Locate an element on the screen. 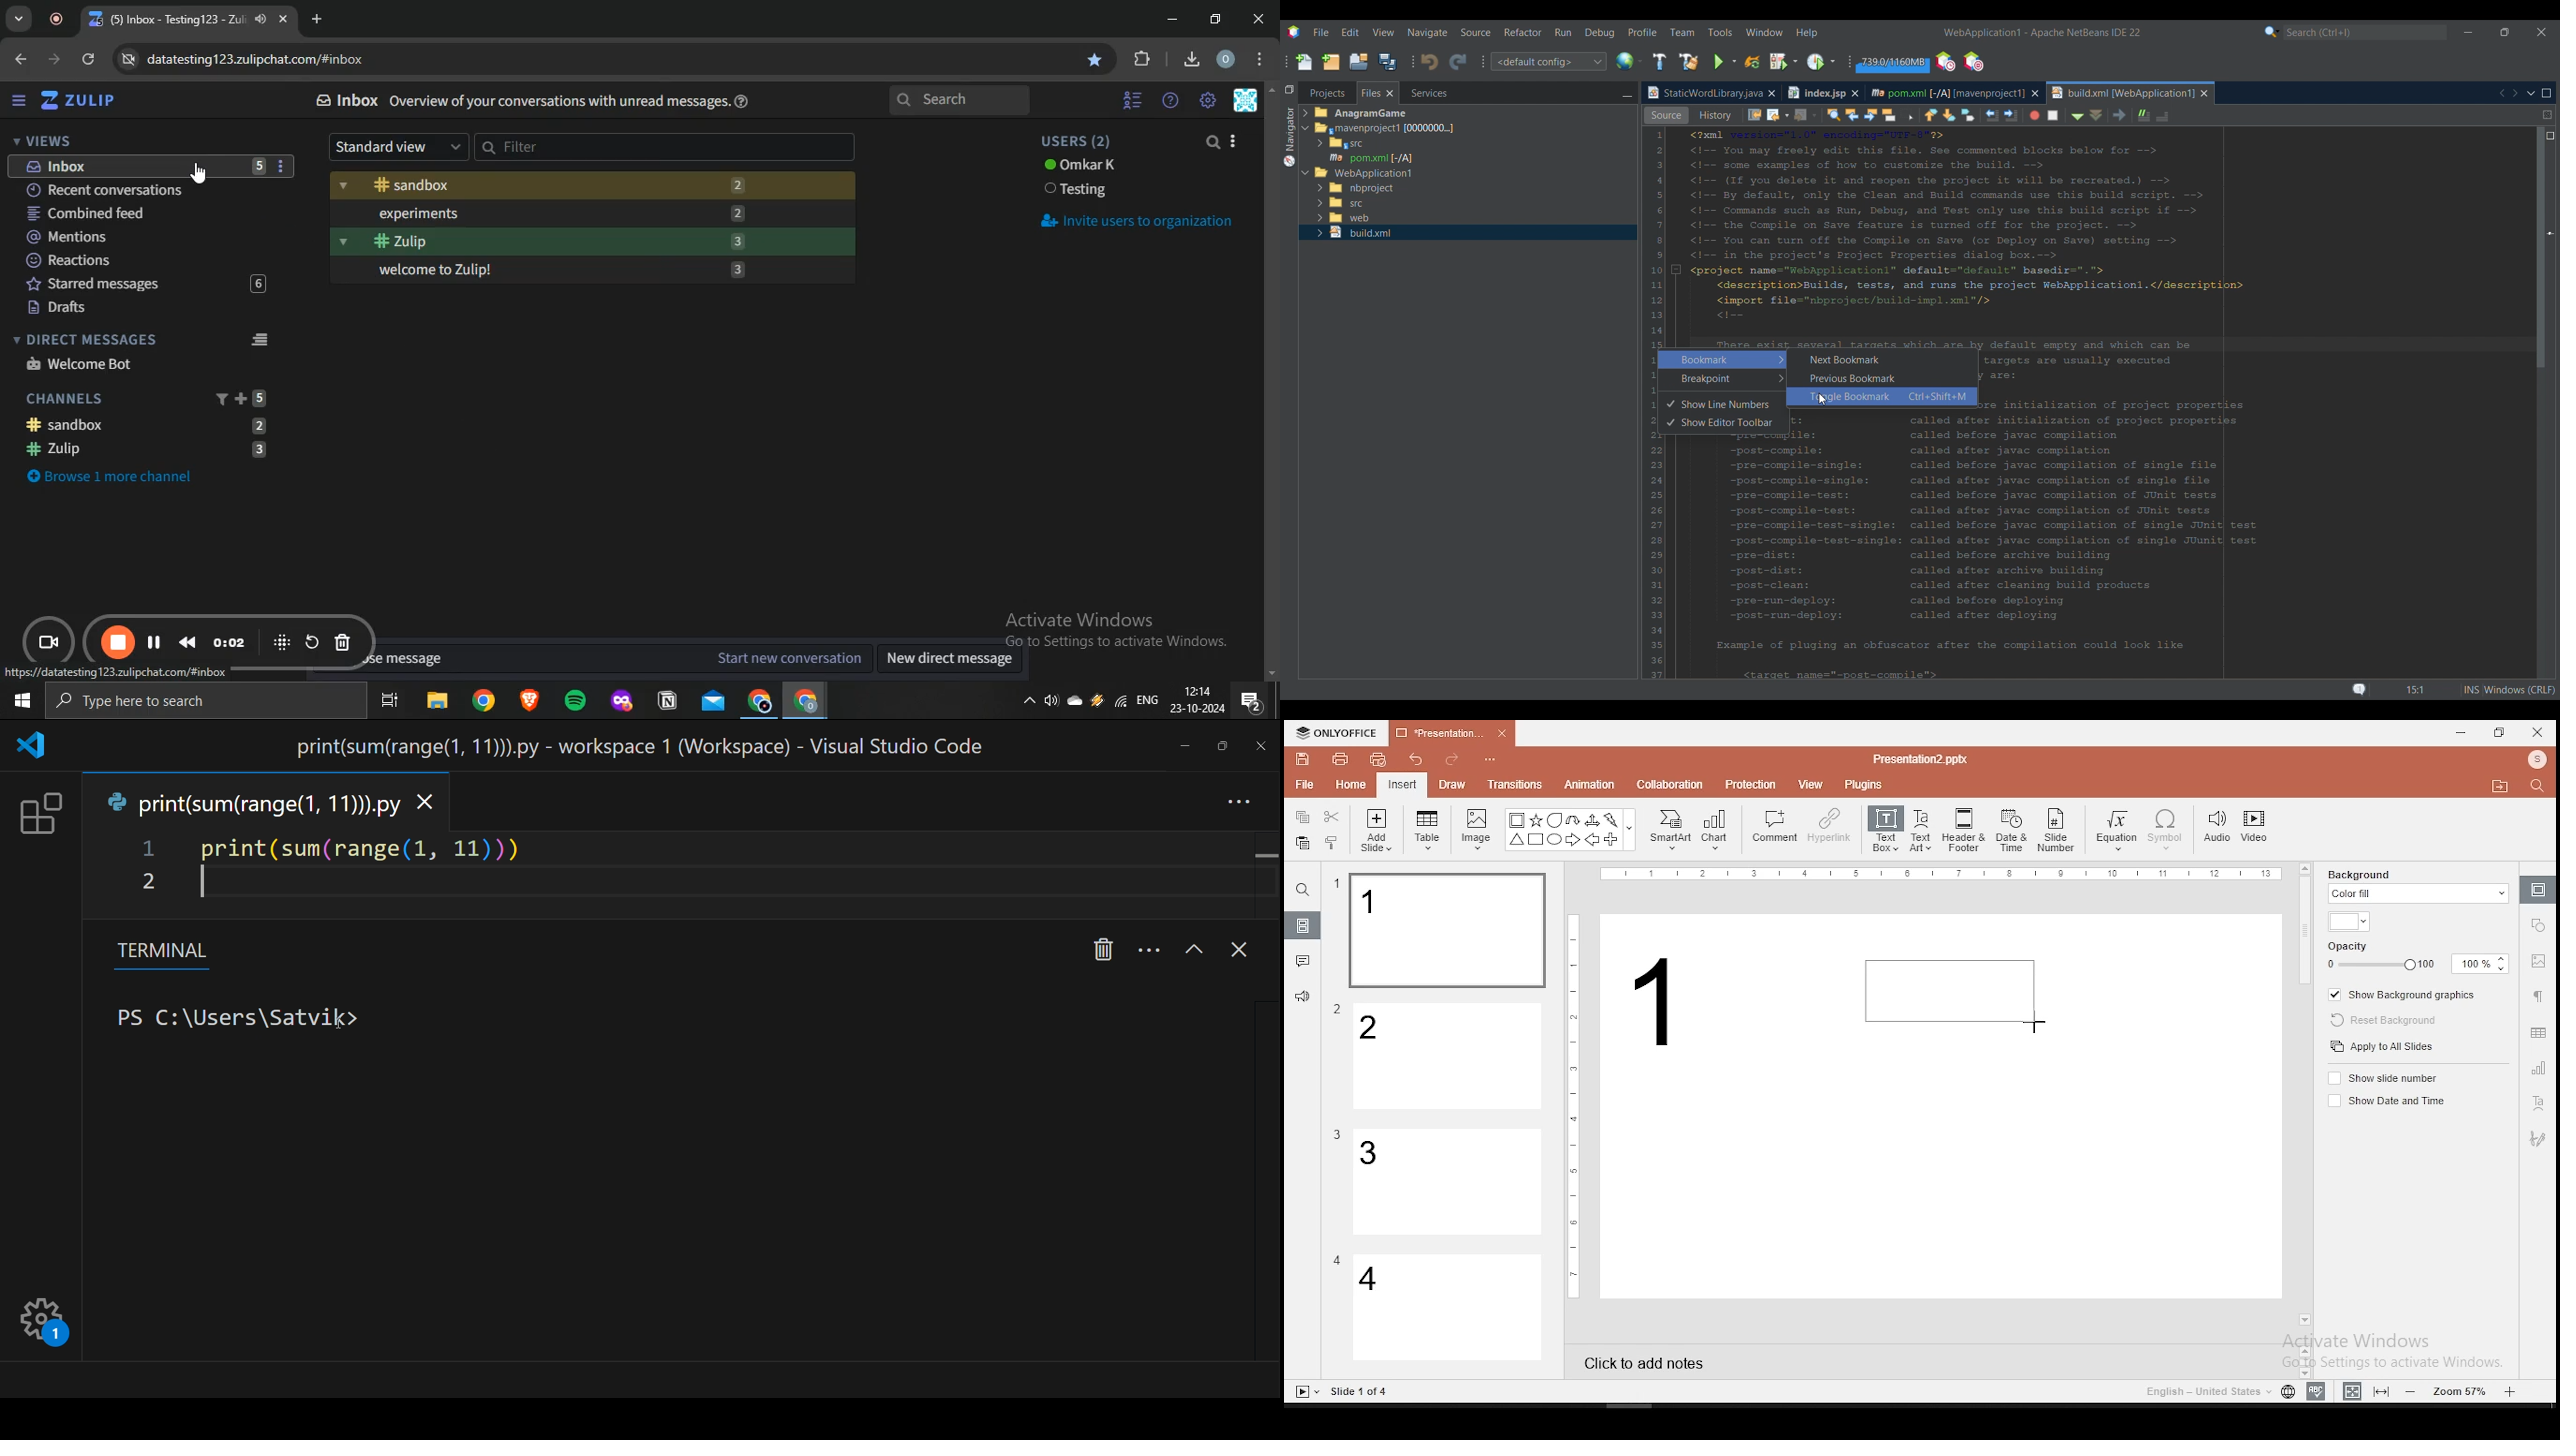 Image resolution: width=2576 pixels, height=1456 pixels. chart settings is located at coordinates (2537, 1068).